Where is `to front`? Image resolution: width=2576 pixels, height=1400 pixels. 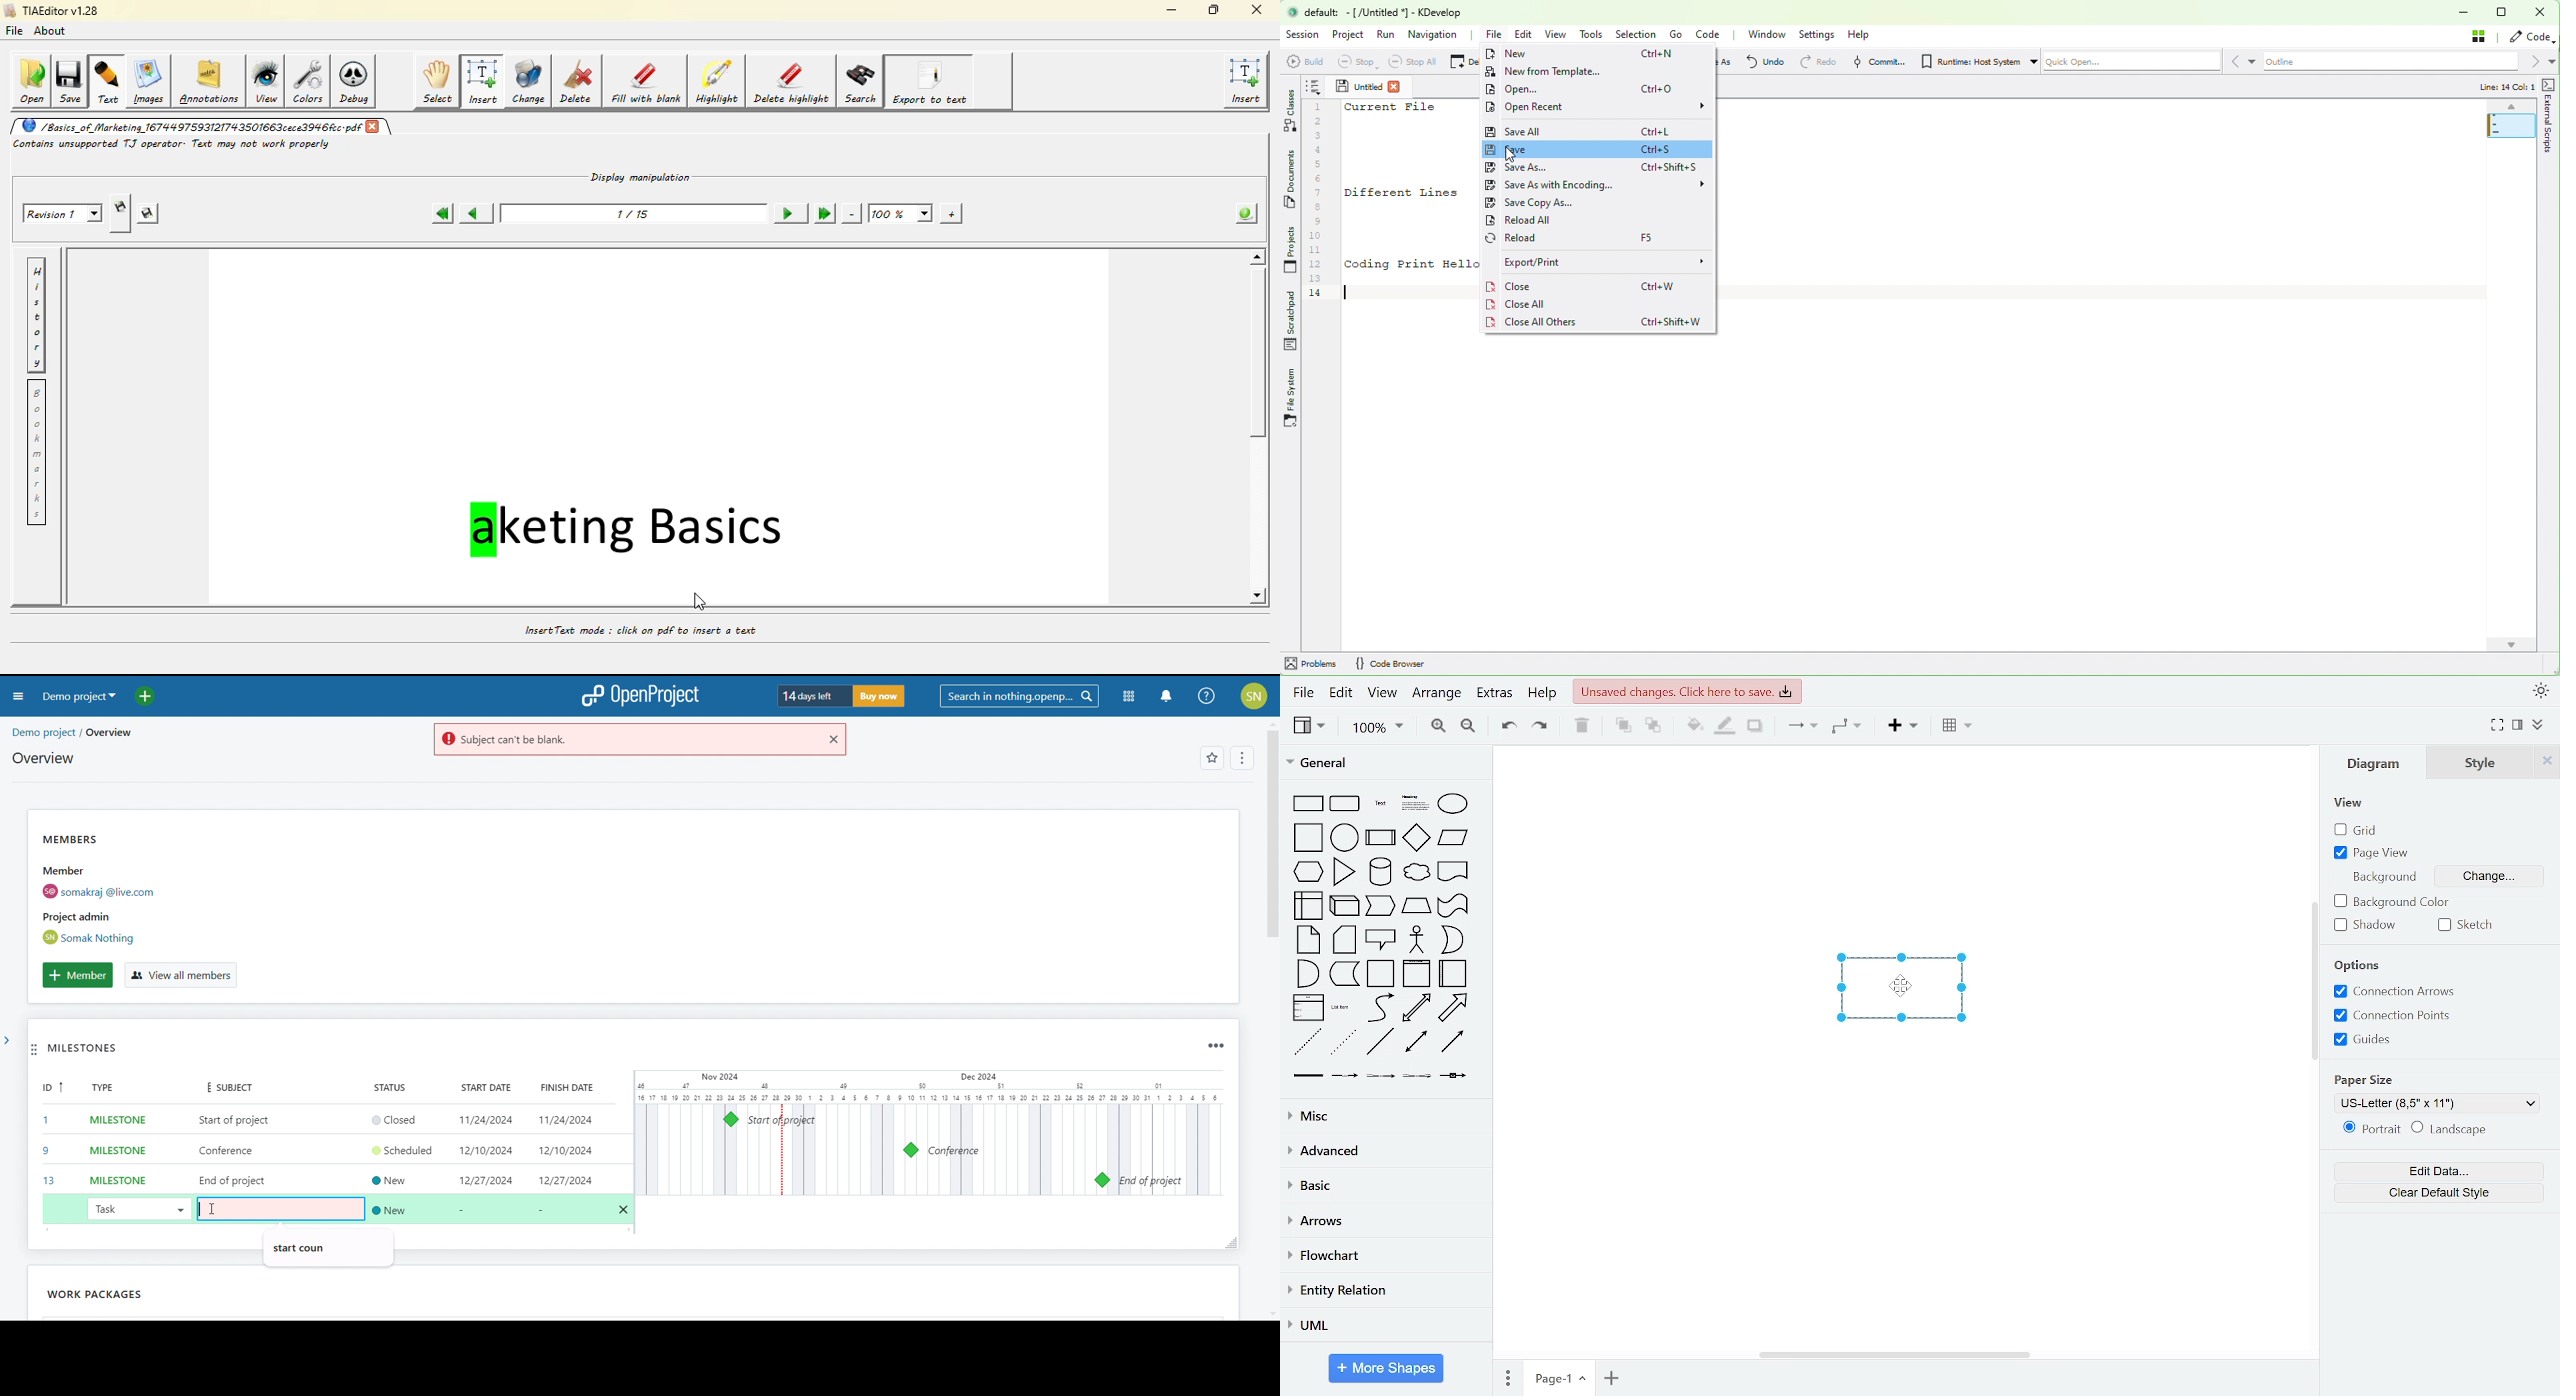 to front is located at coordinates (1622, 728).